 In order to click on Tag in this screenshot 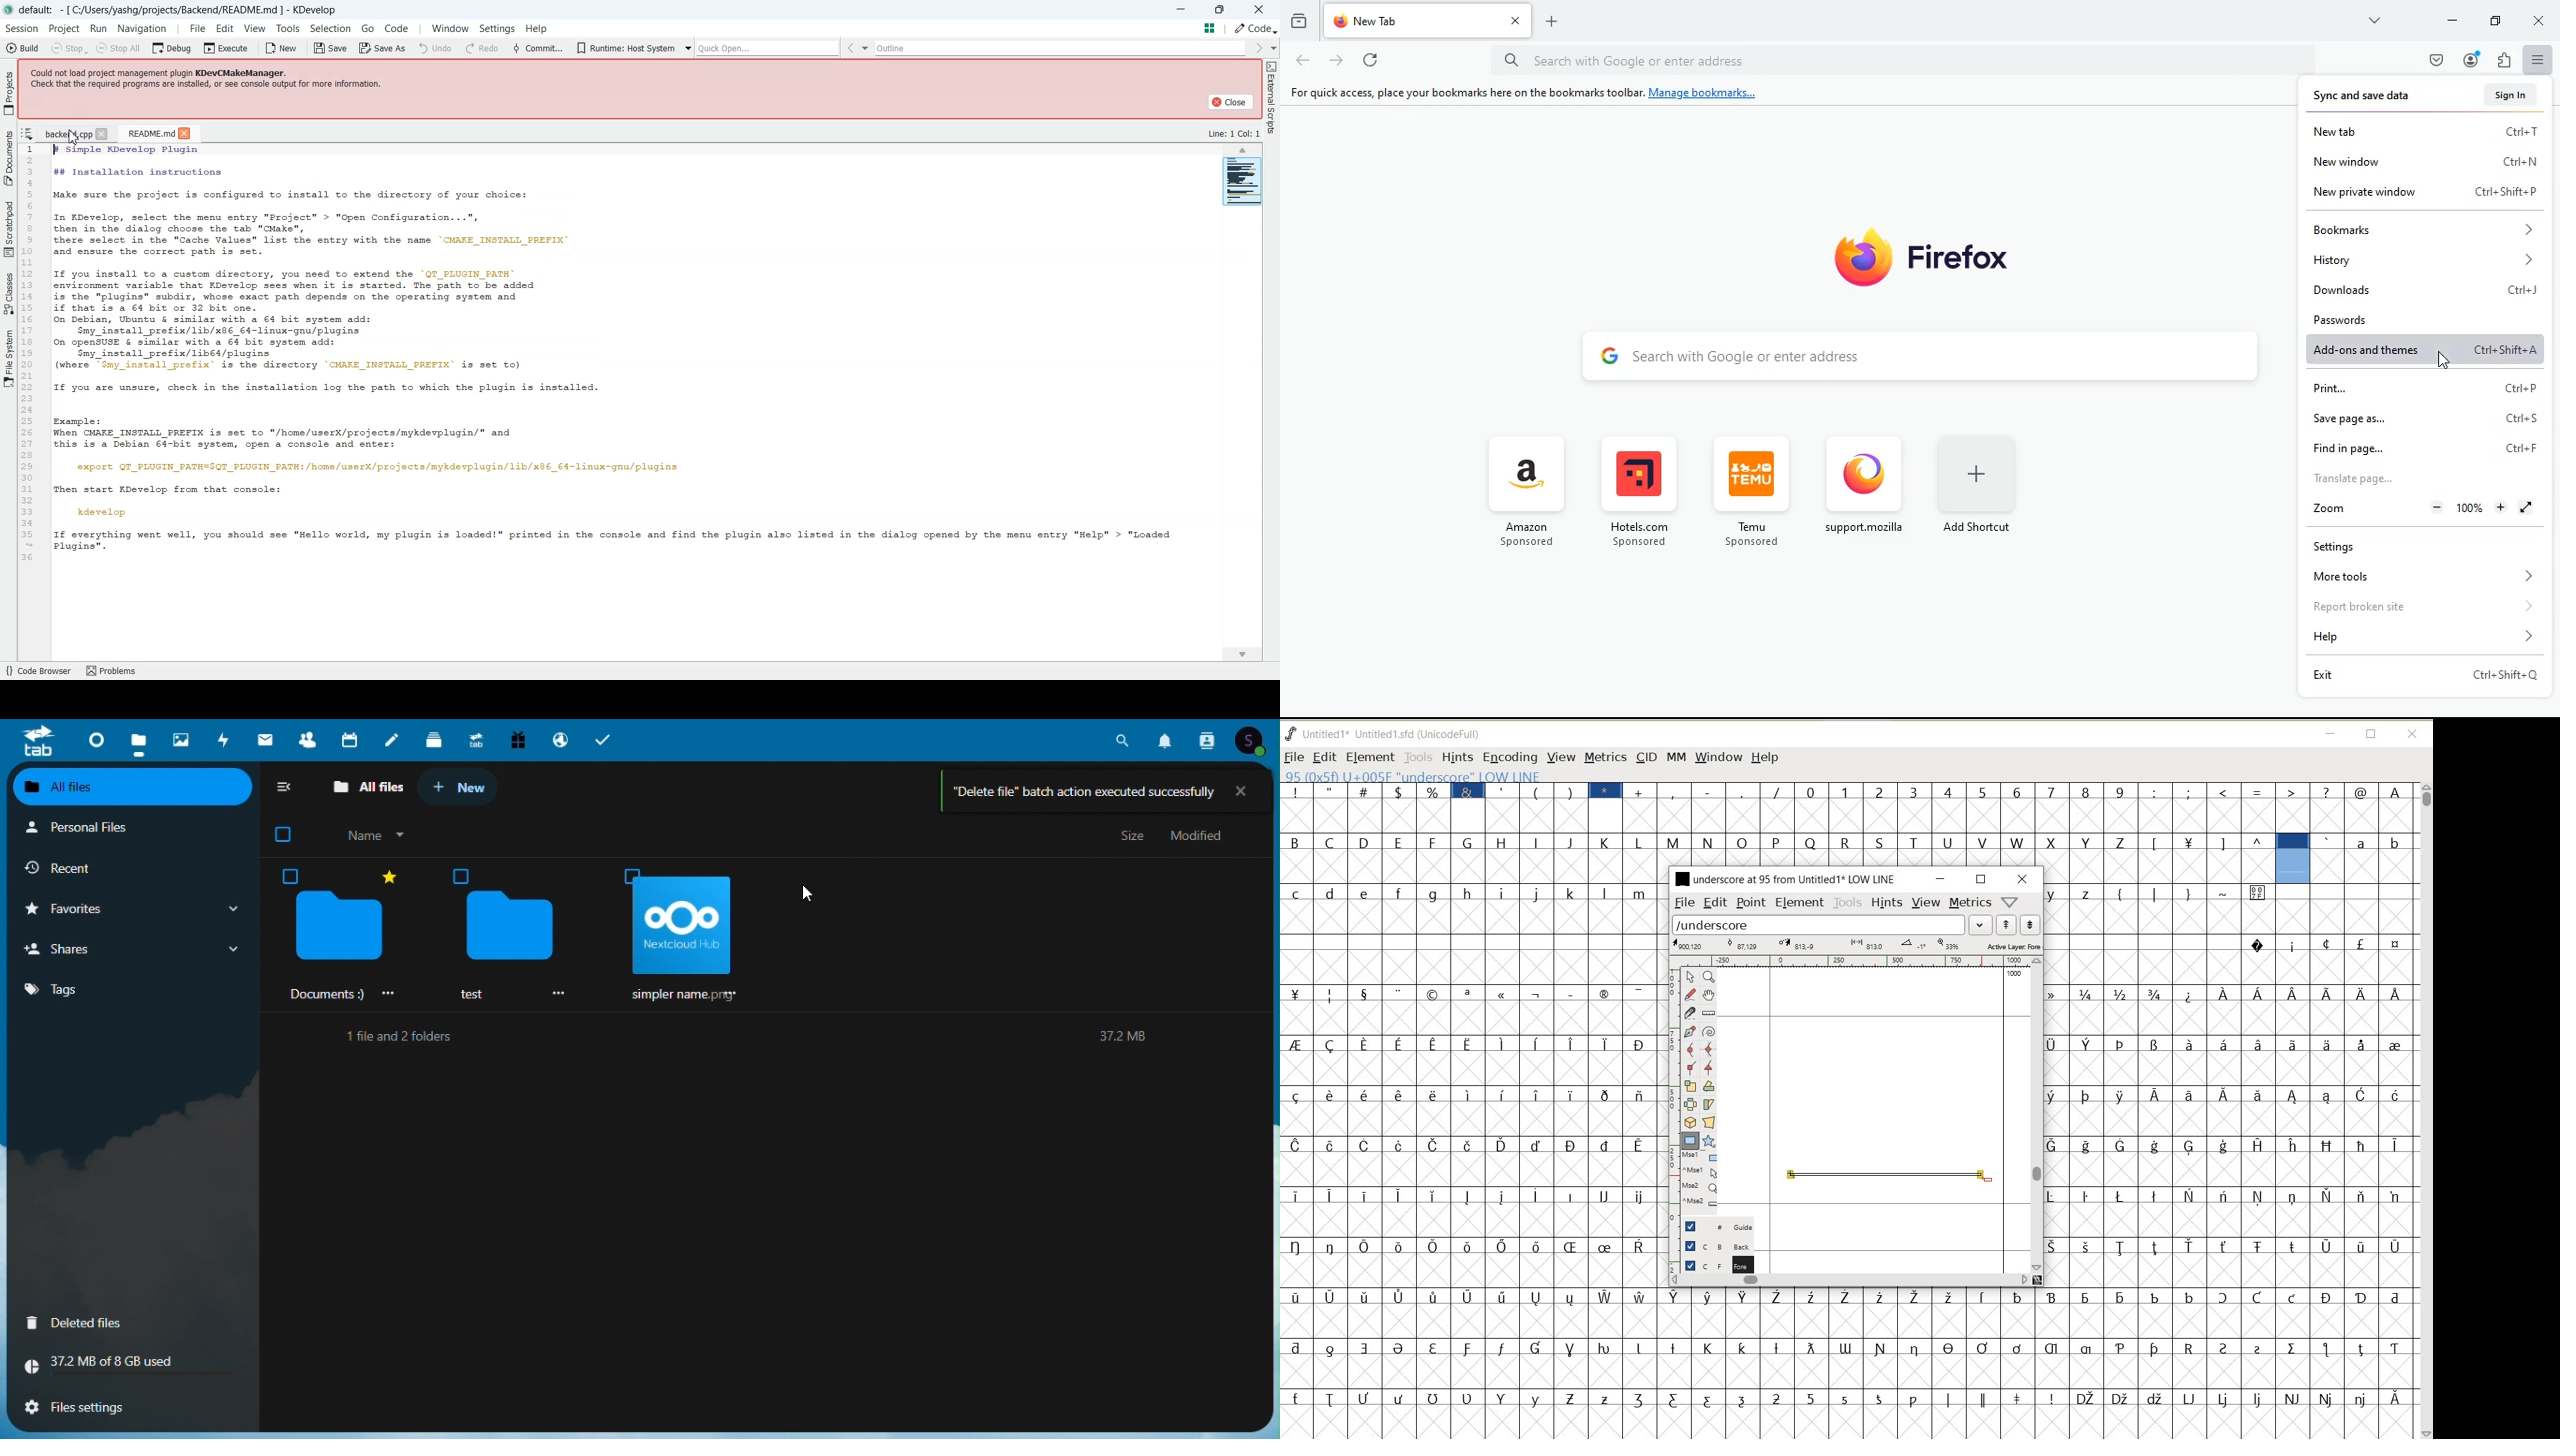, I will do `click(102, 989)`.